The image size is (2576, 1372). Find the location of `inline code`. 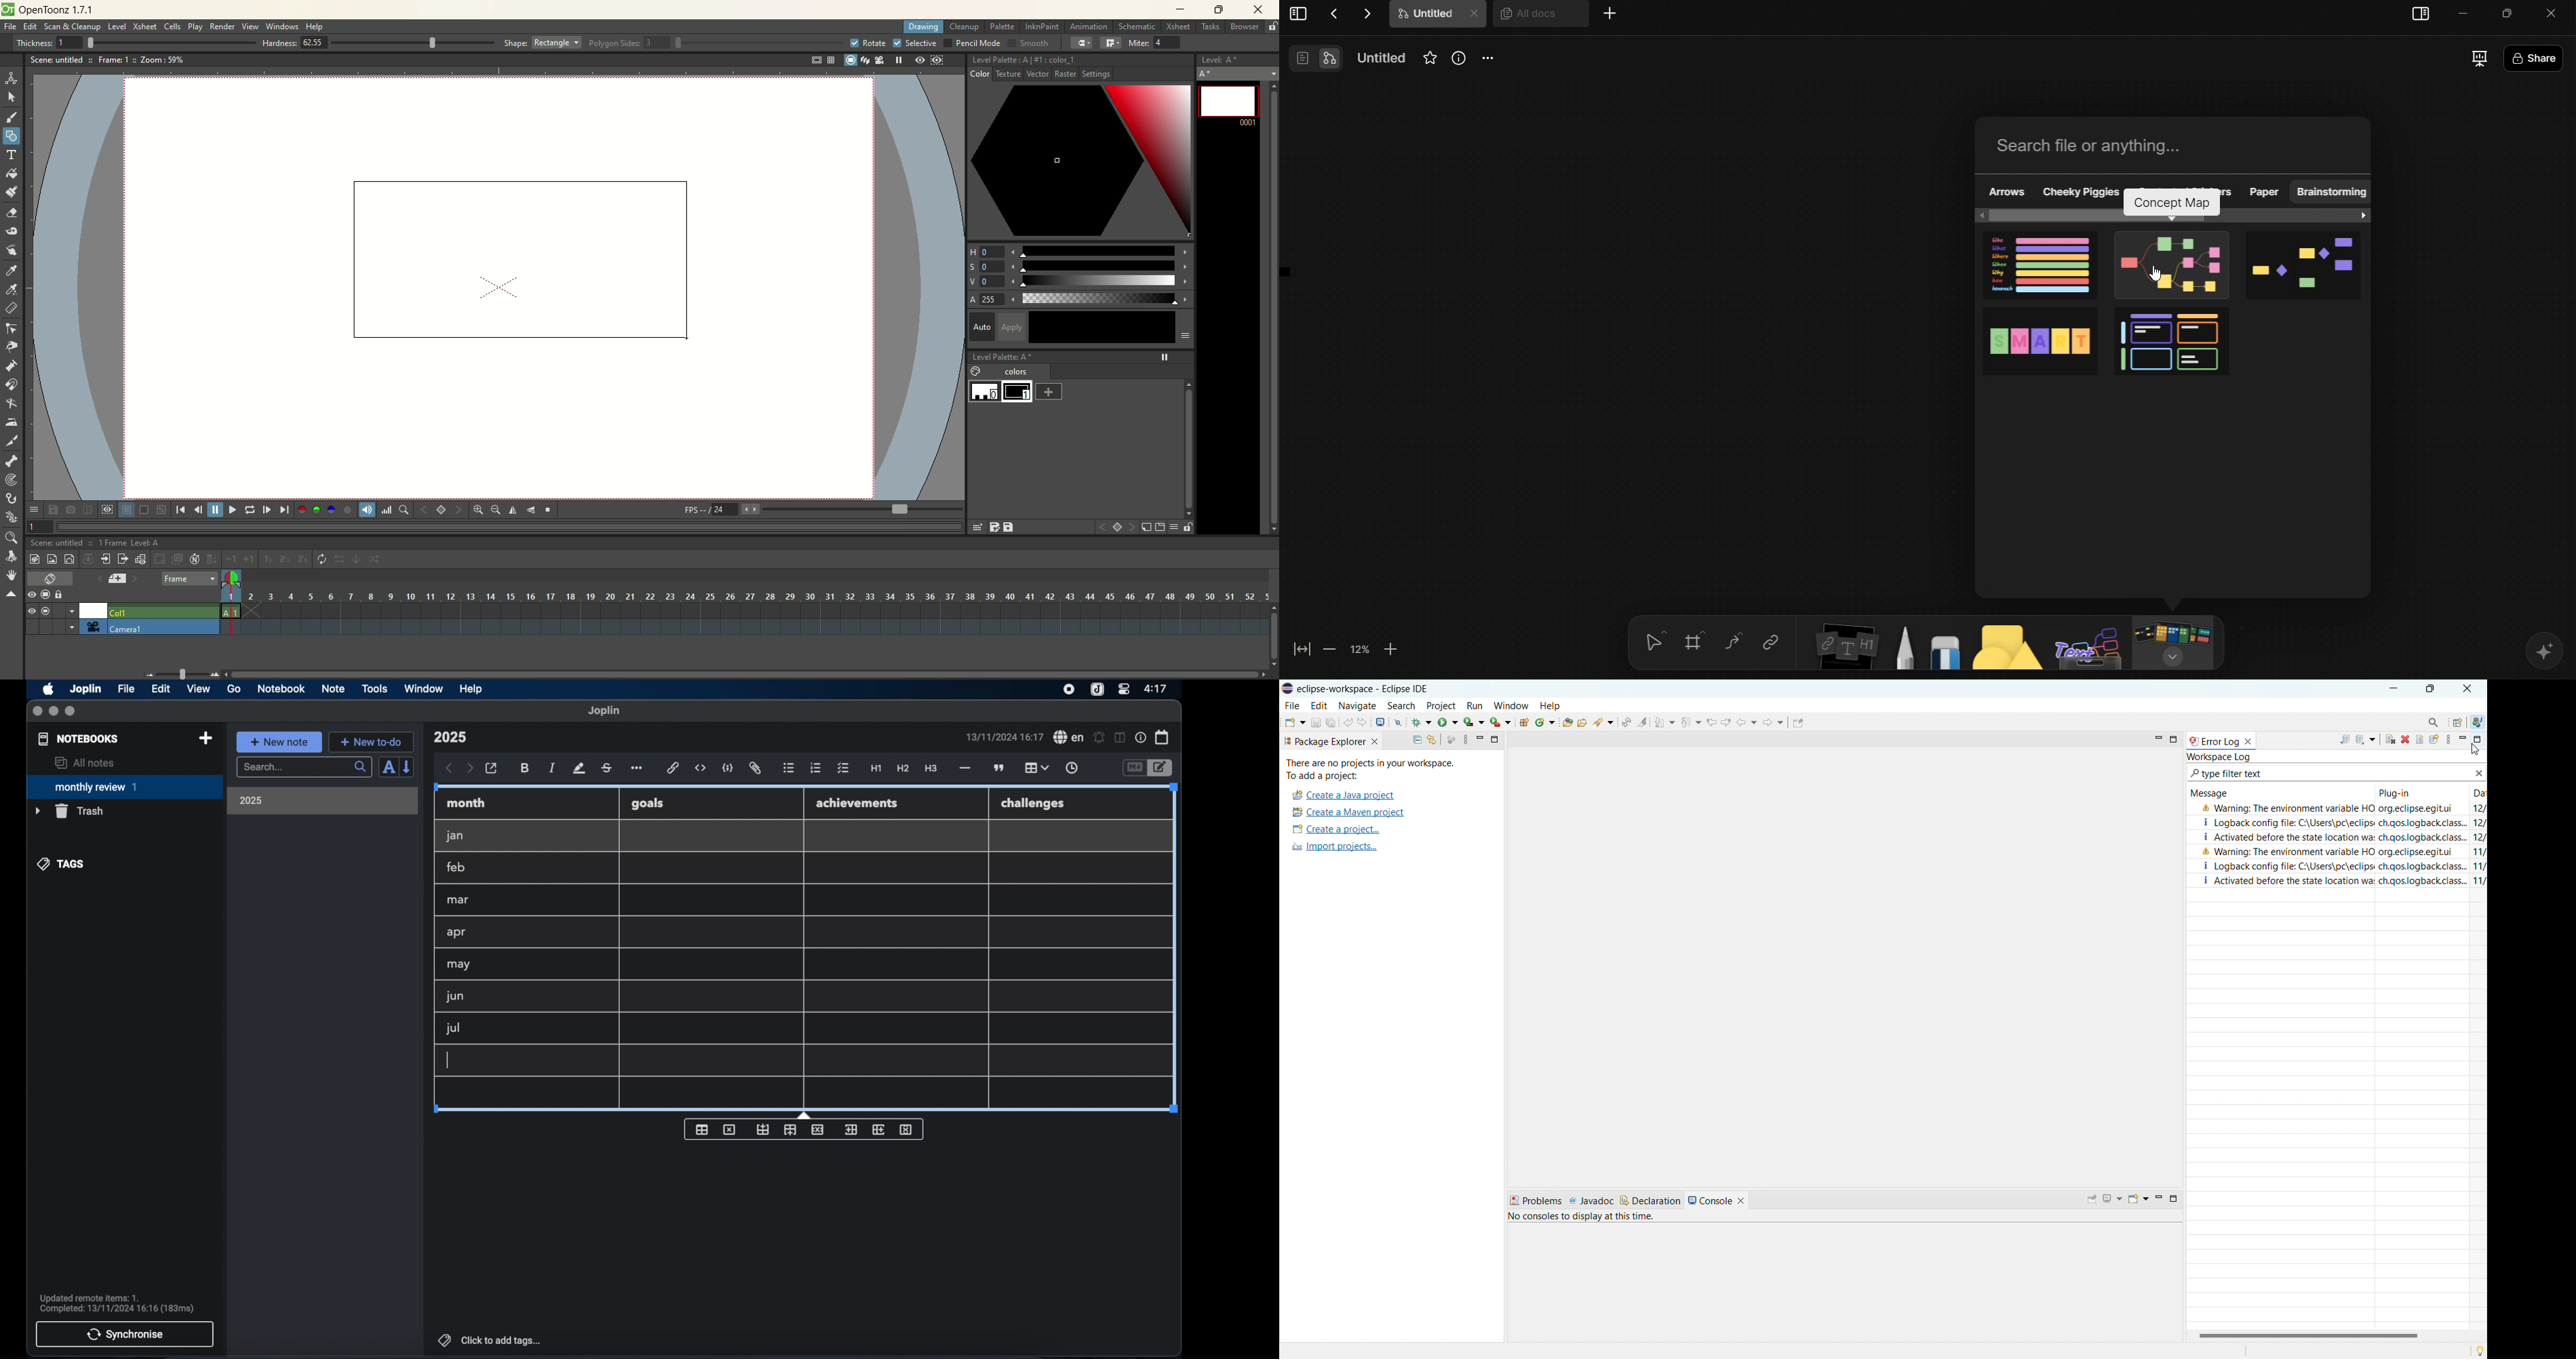

inline code is located at coordinates (700, 768).